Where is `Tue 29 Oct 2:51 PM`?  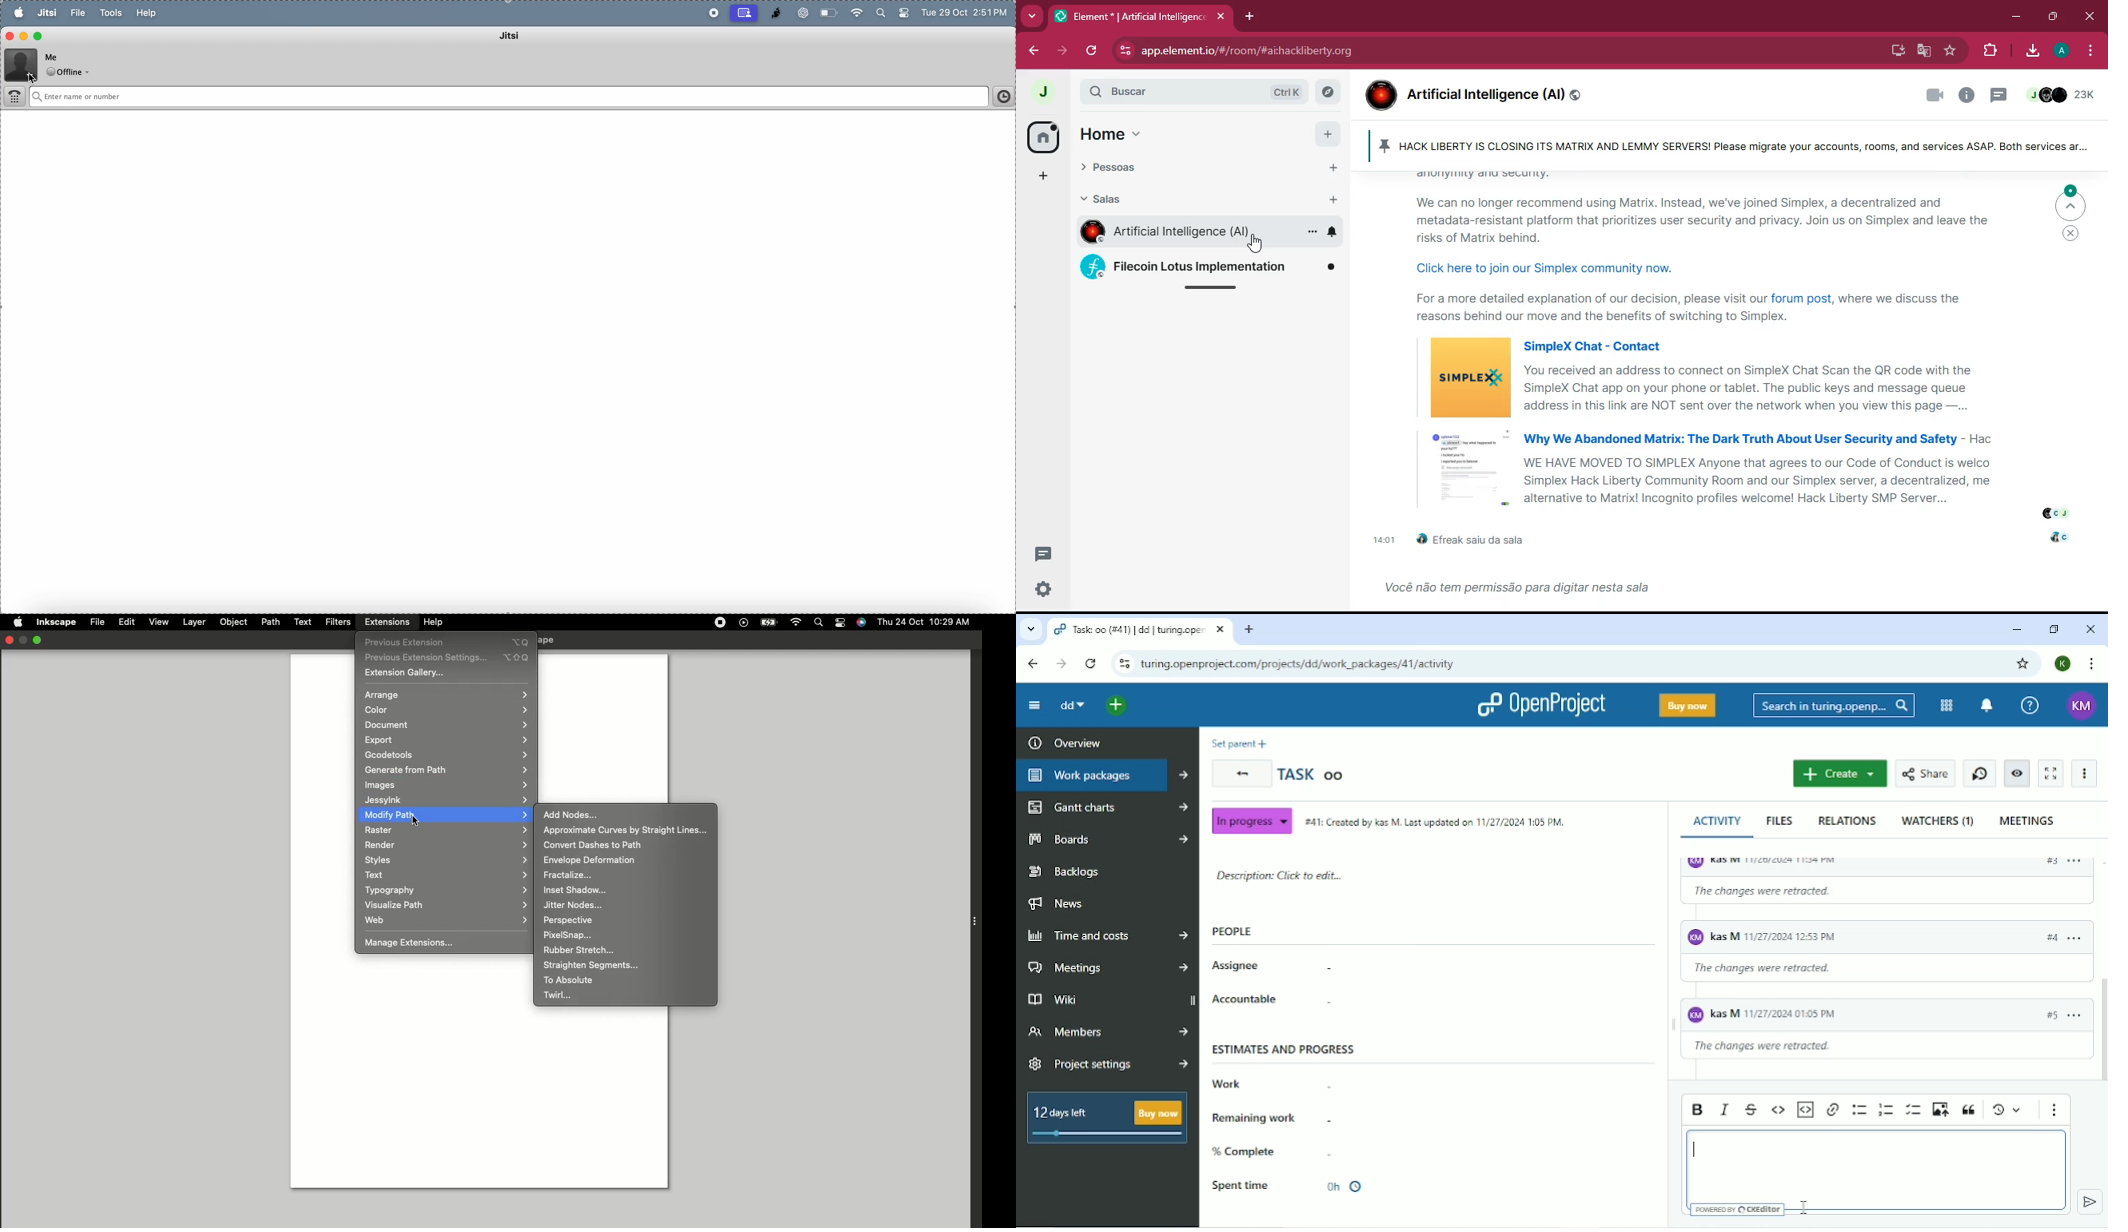
Tue 29 Oct 2:51 PM is located at coordinates (966, 14).